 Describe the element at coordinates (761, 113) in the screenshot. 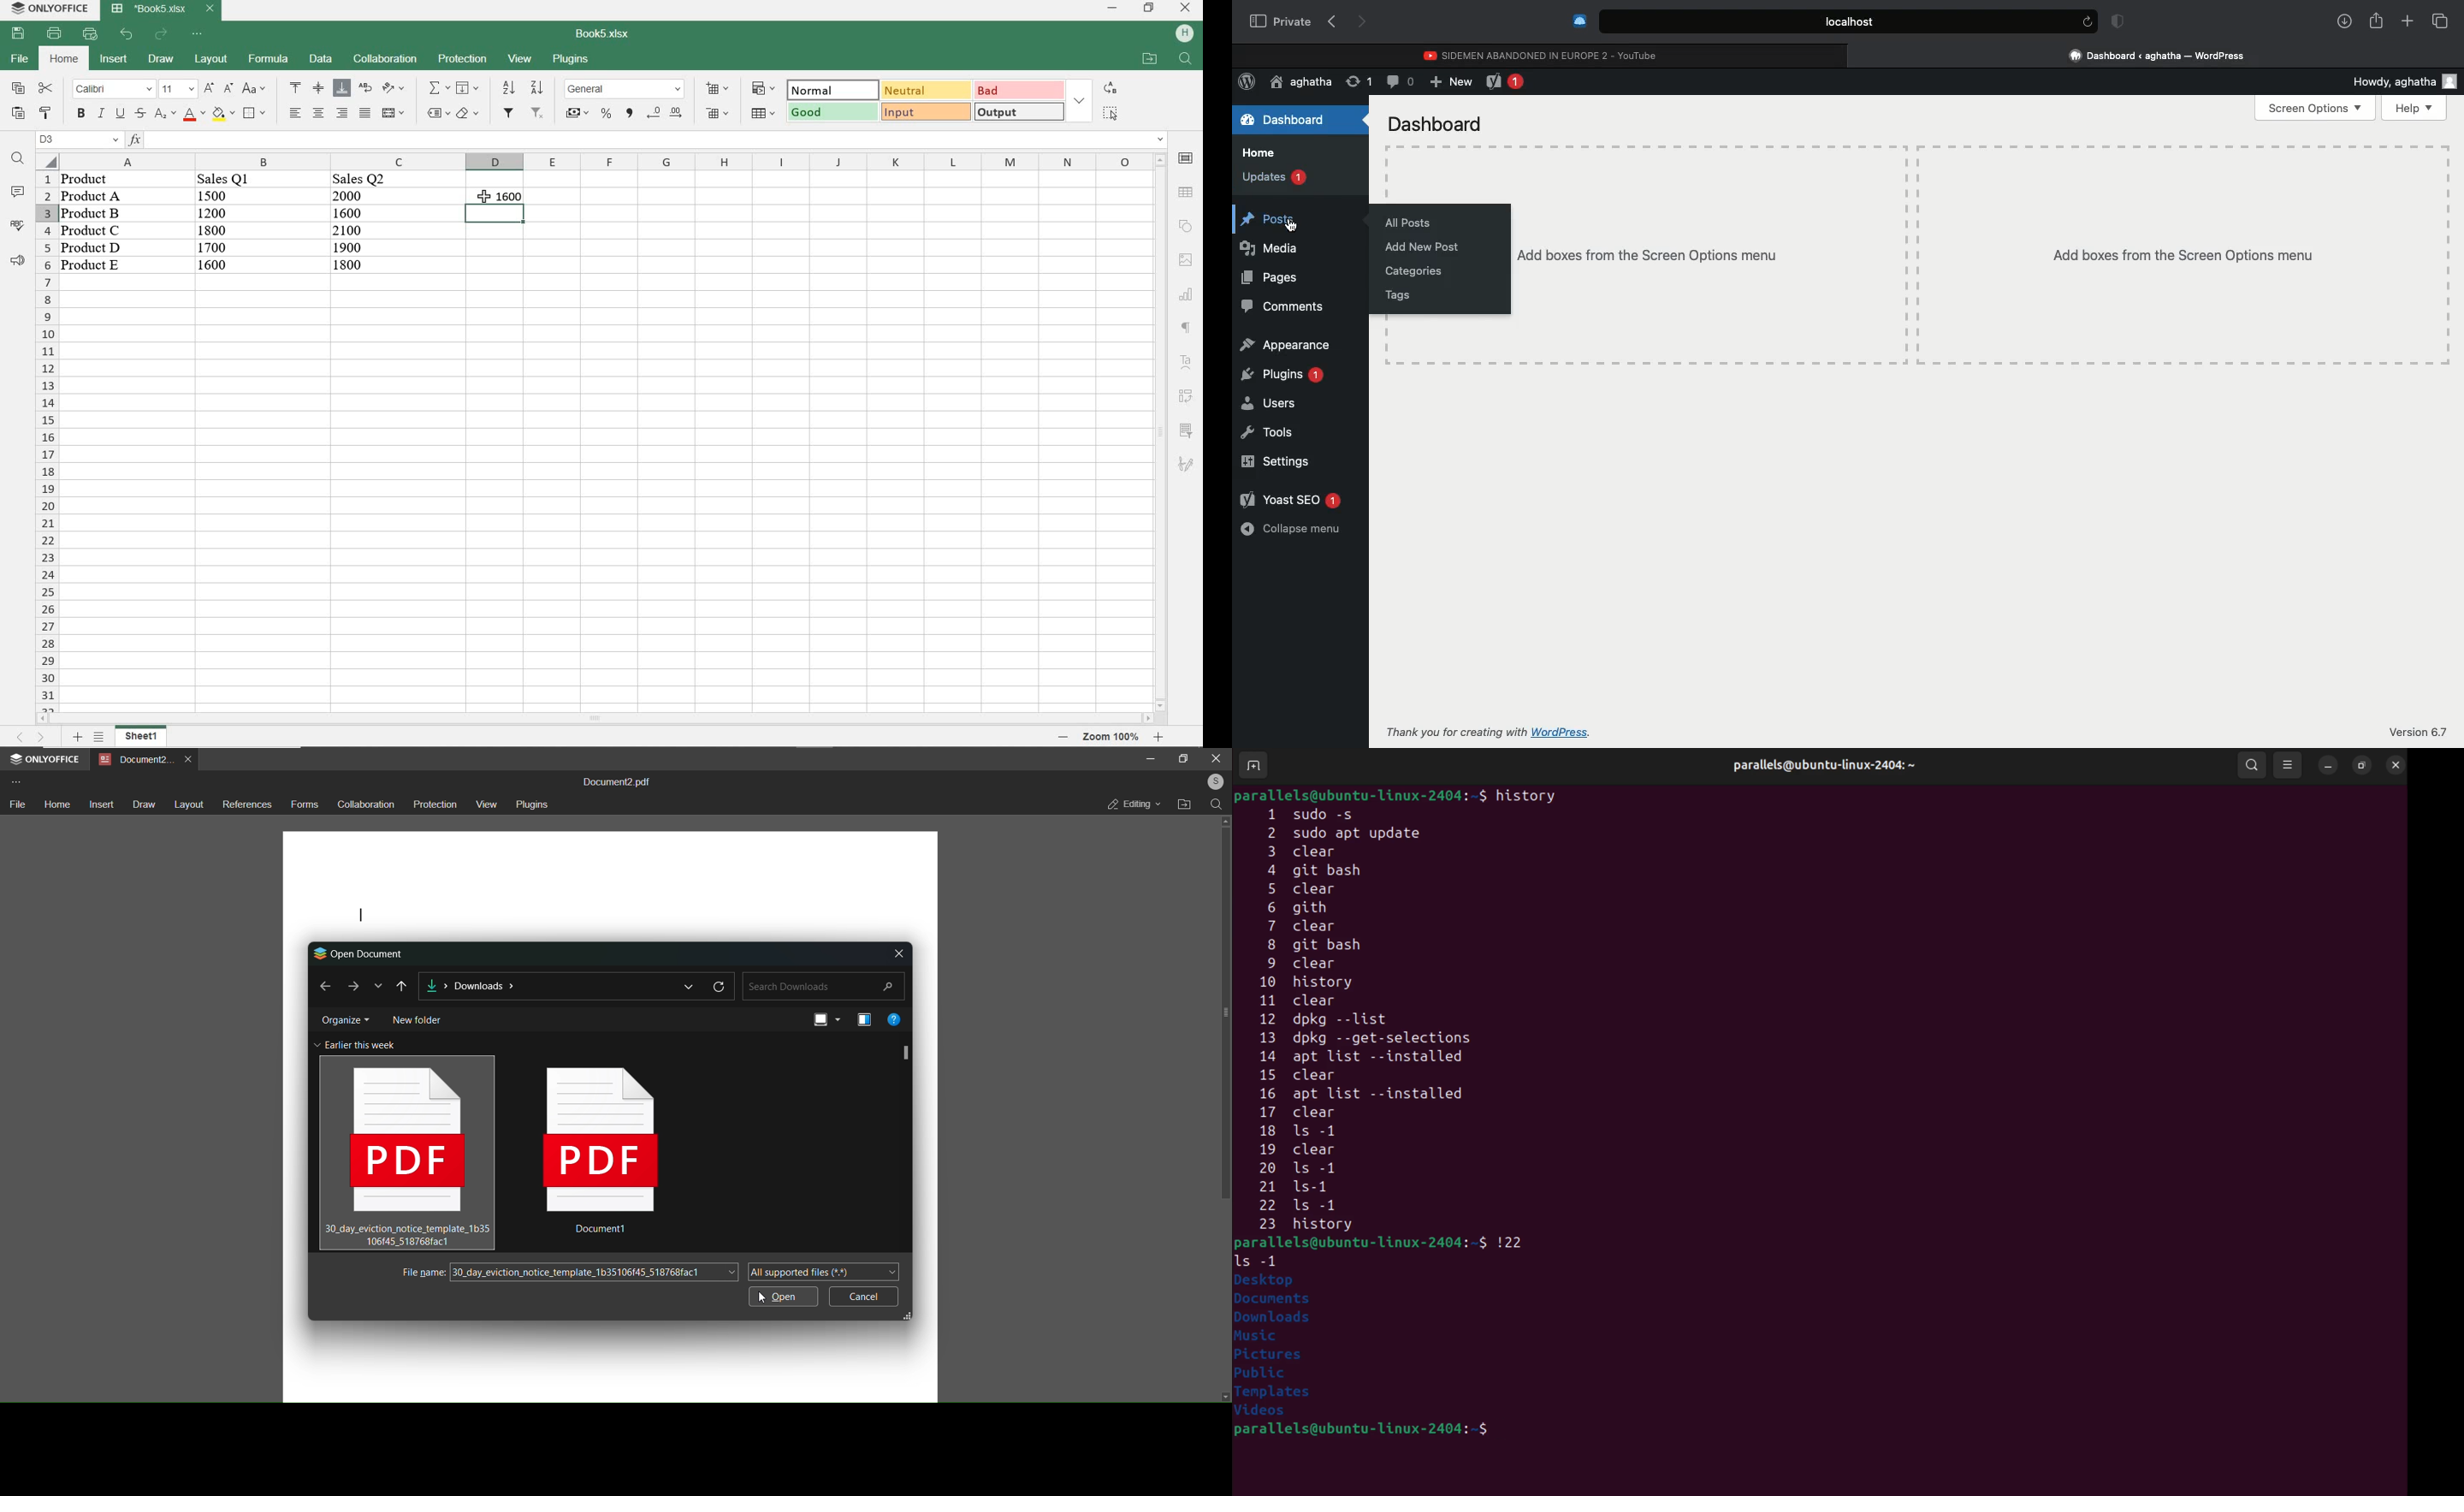

I see `format as table template` at that location.